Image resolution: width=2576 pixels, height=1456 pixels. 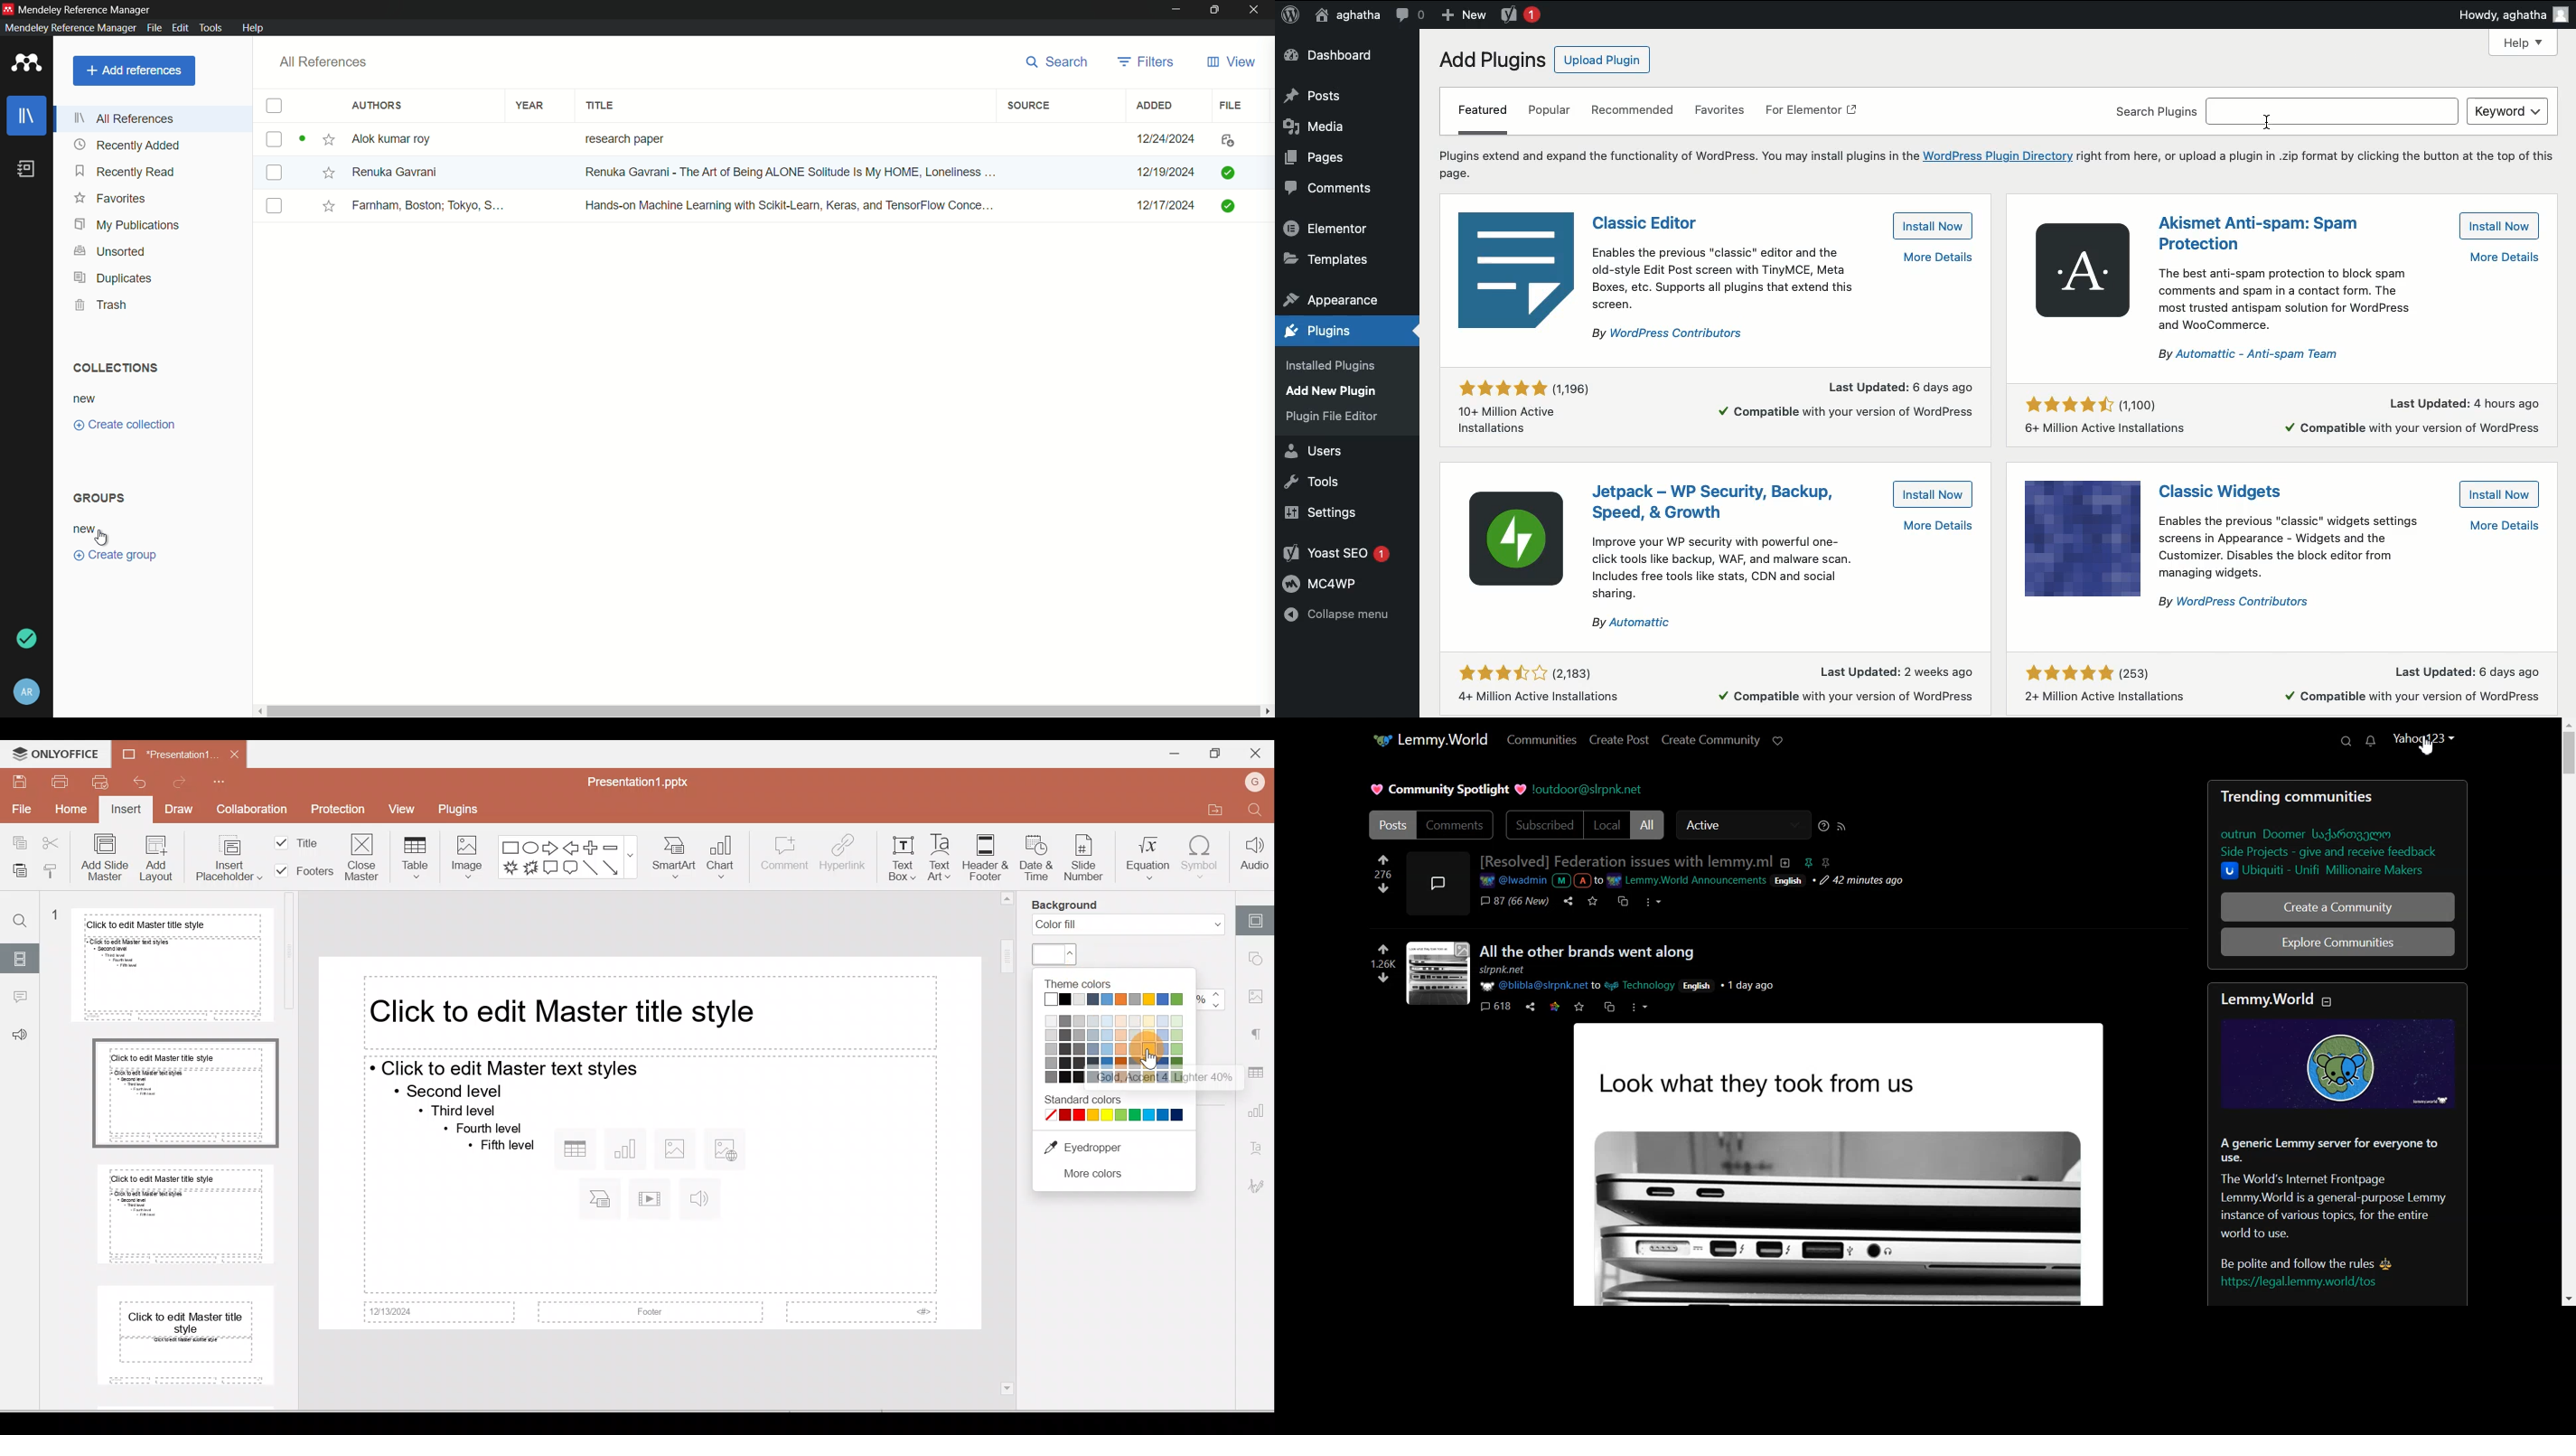 What do you see at coordinates (1115, 1107) in the screenshot?
I see `Standard colour palette` at bounding box center [1115, 1107].